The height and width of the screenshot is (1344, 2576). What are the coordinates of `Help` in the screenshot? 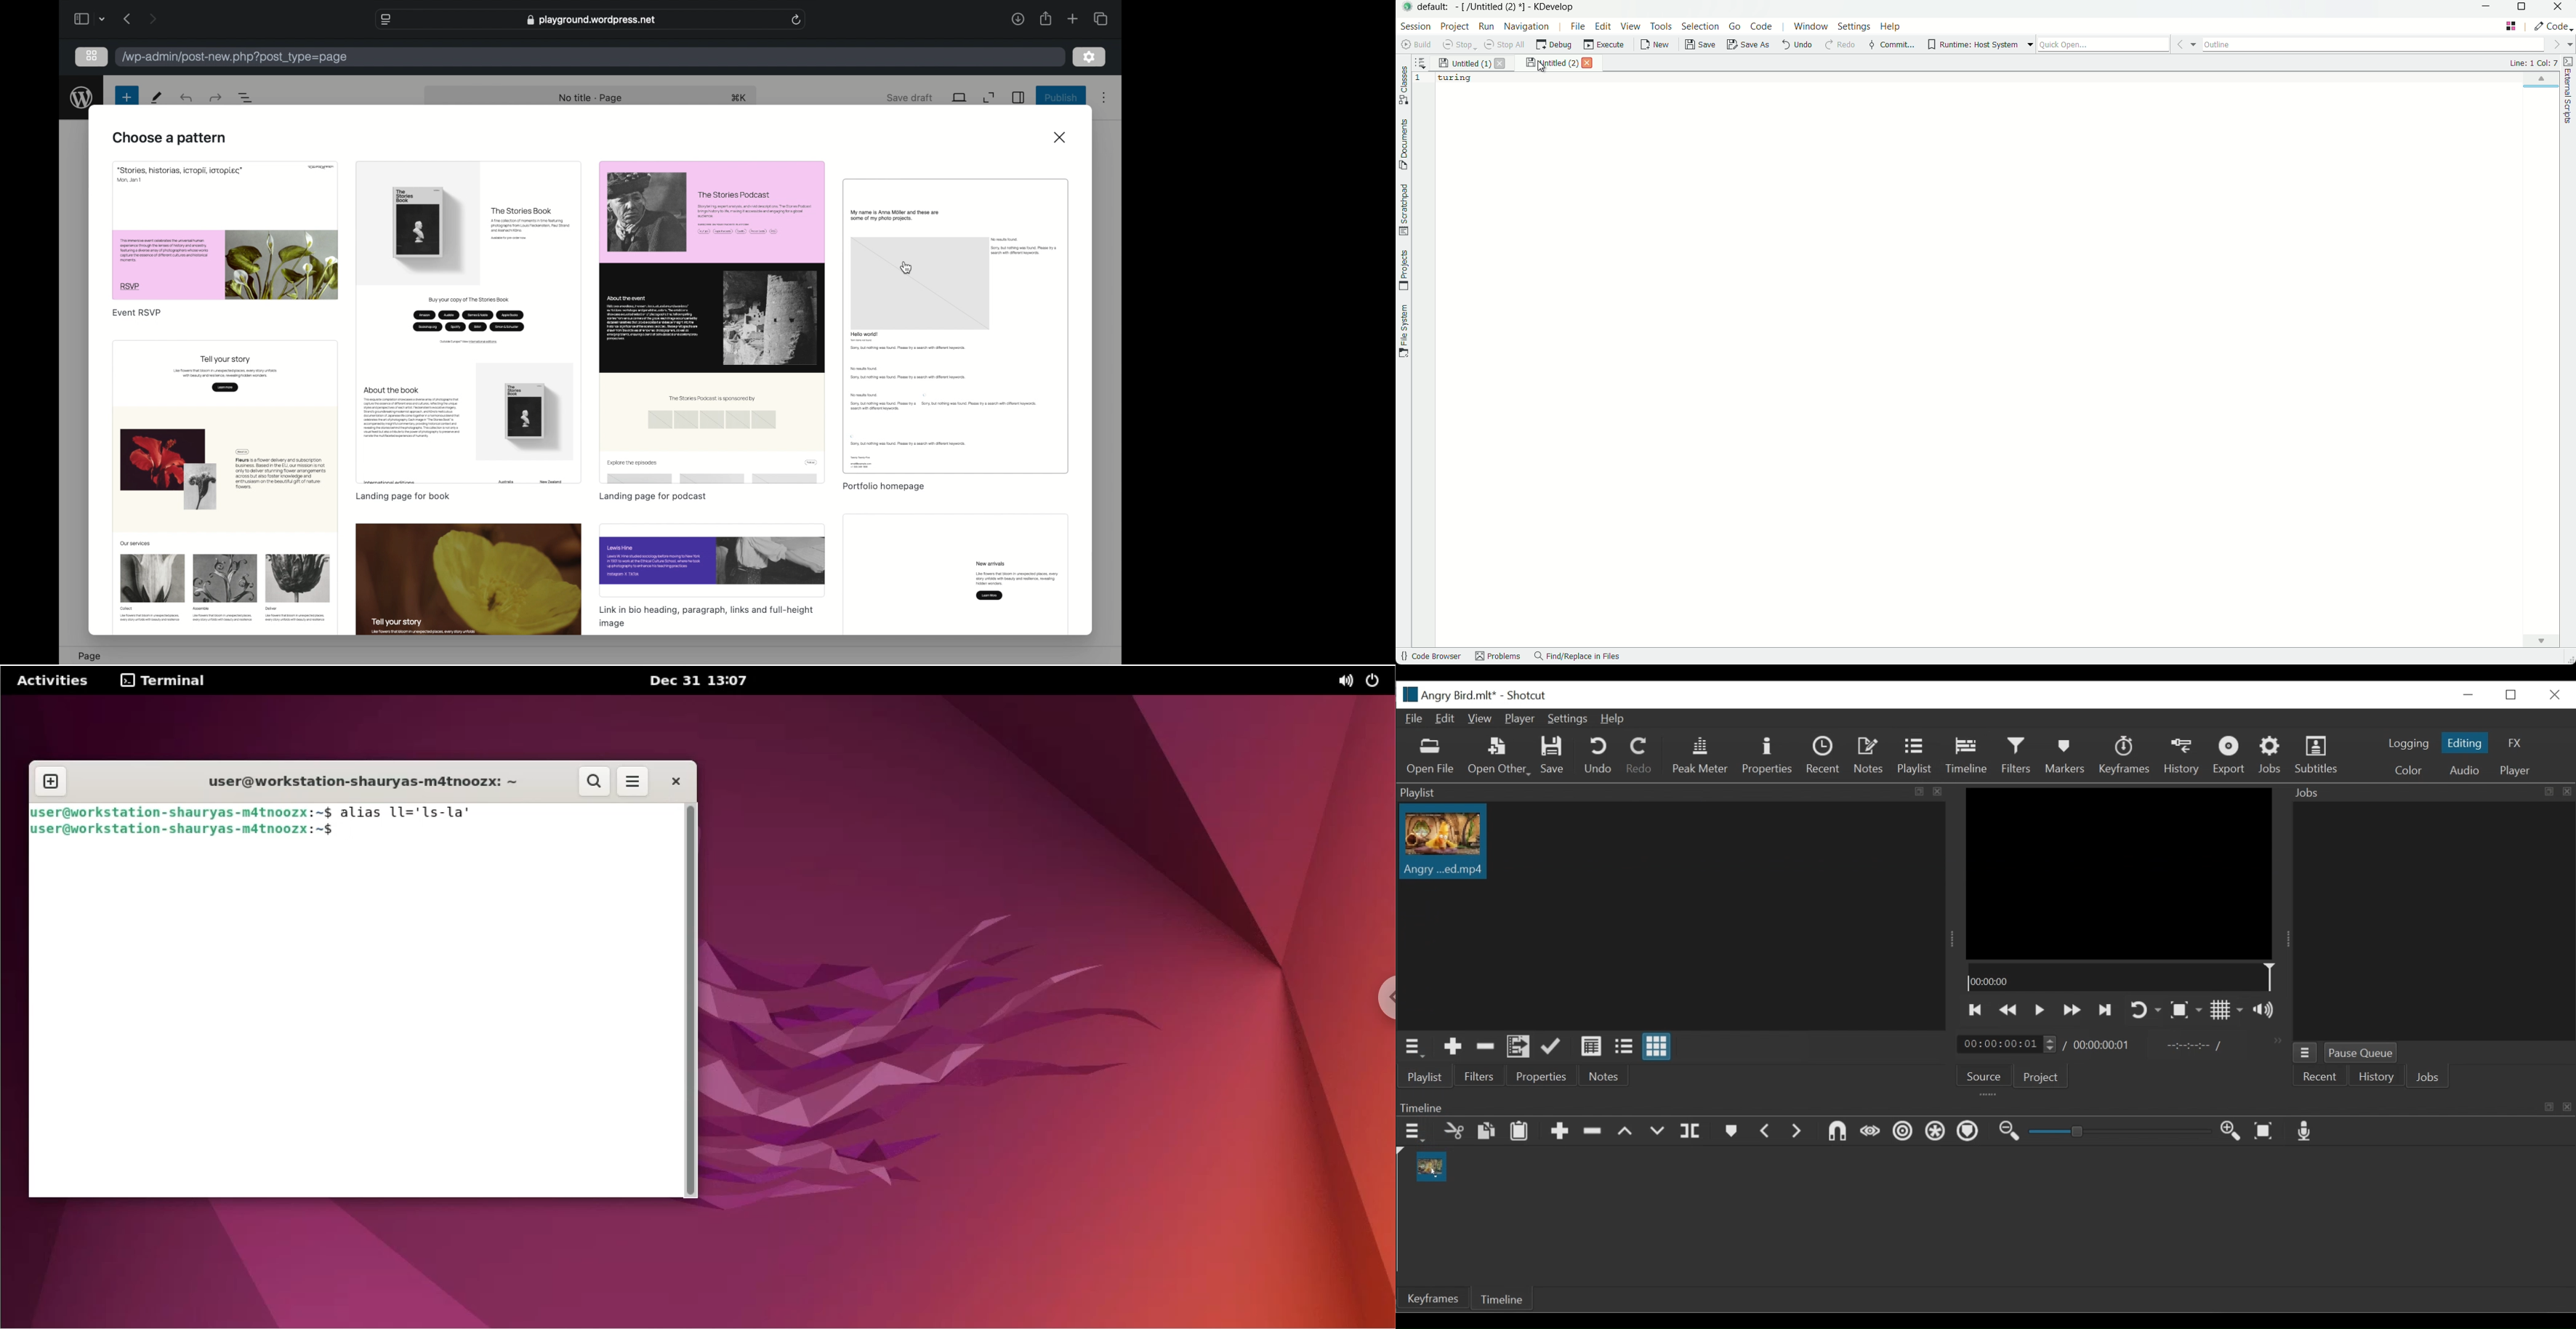 It's located at (1613, 719).